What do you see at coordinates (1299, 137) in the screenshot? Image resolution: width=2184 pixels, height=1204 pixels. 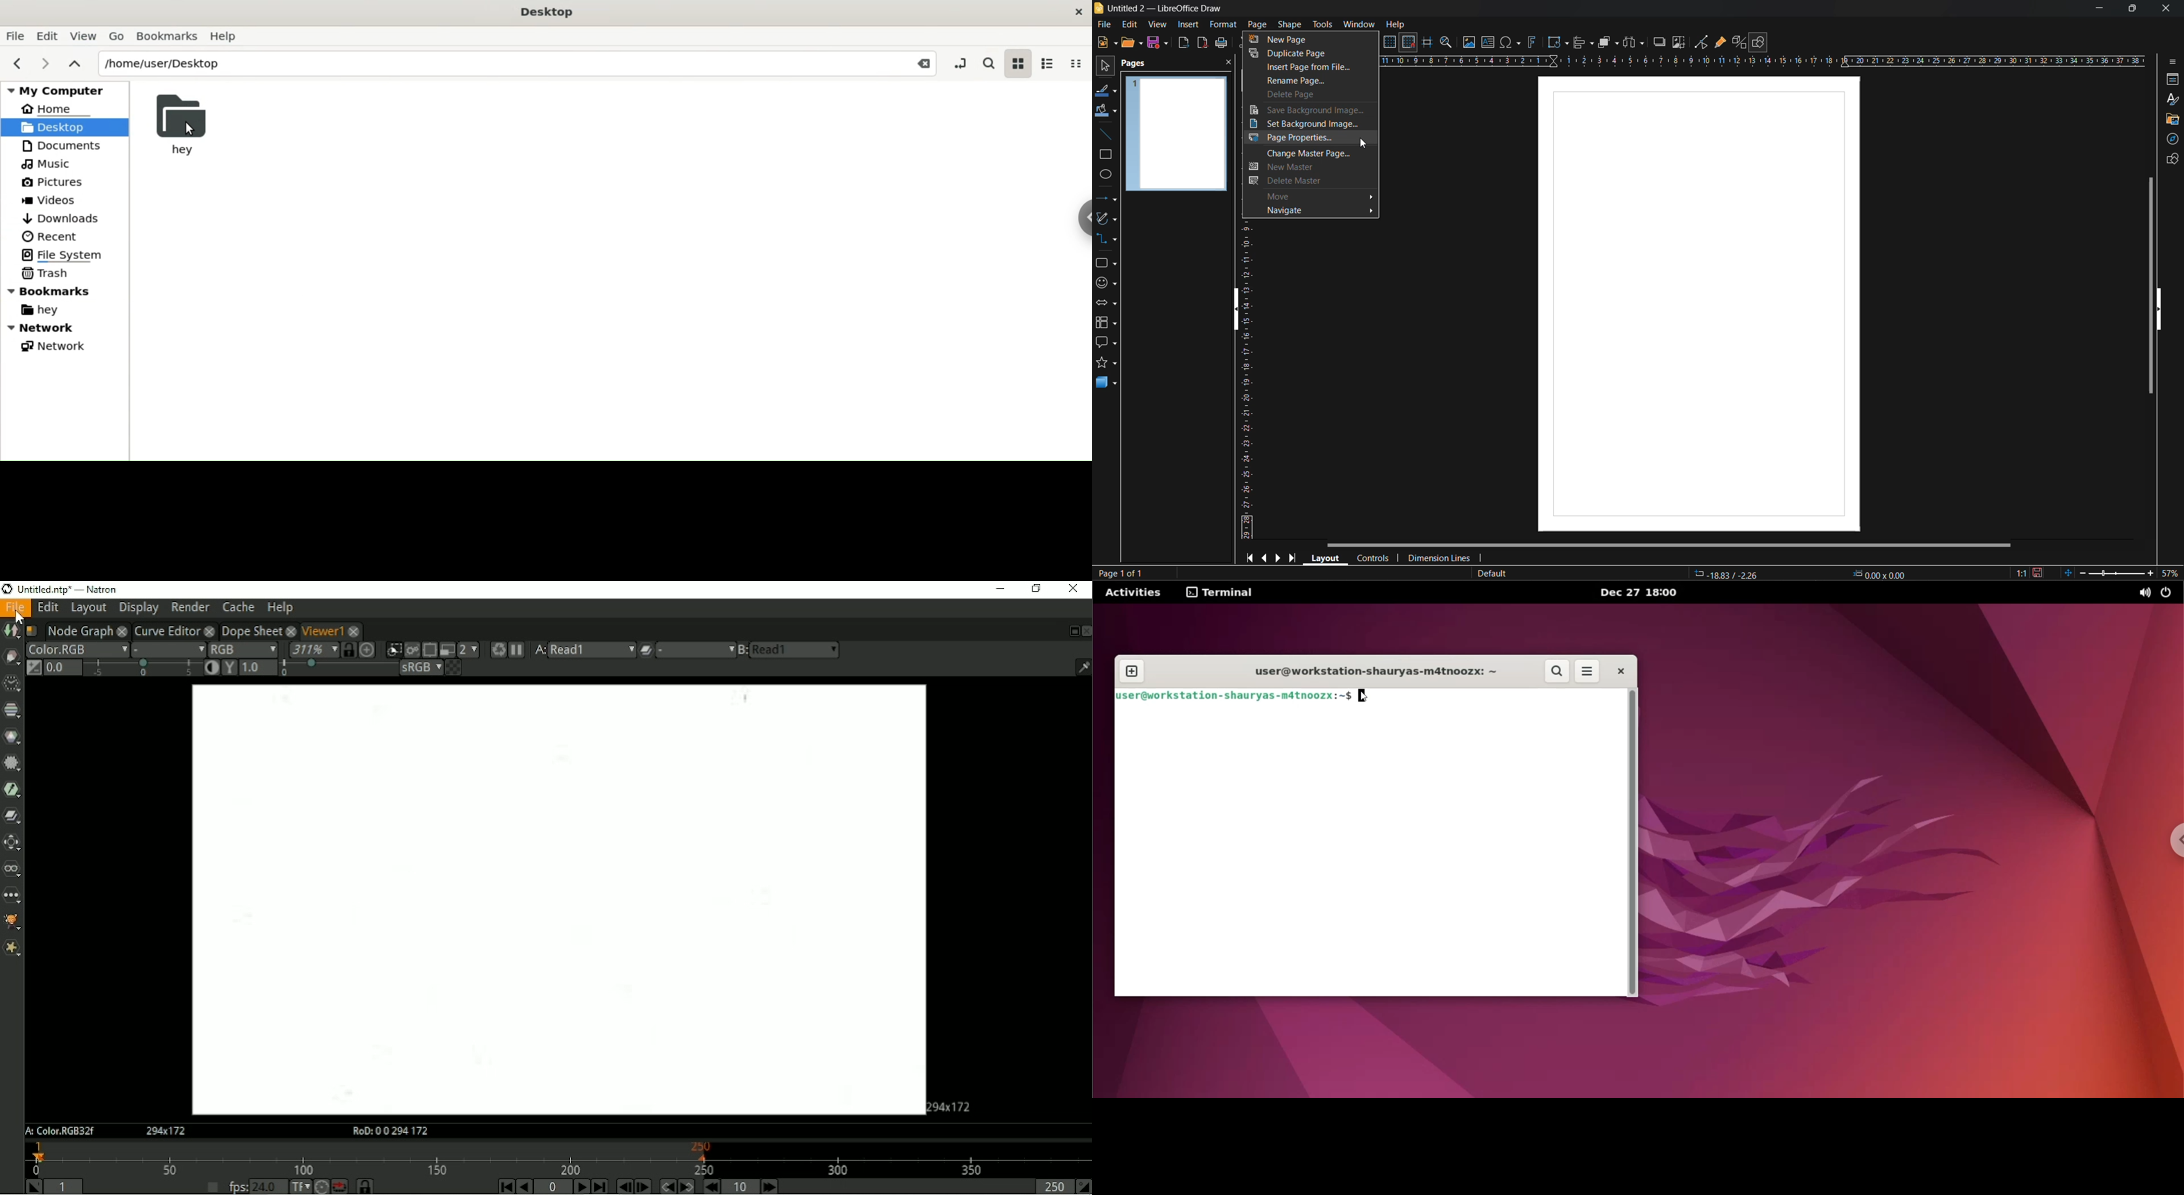 I see `page properties` at bounding box center [1299, 137].